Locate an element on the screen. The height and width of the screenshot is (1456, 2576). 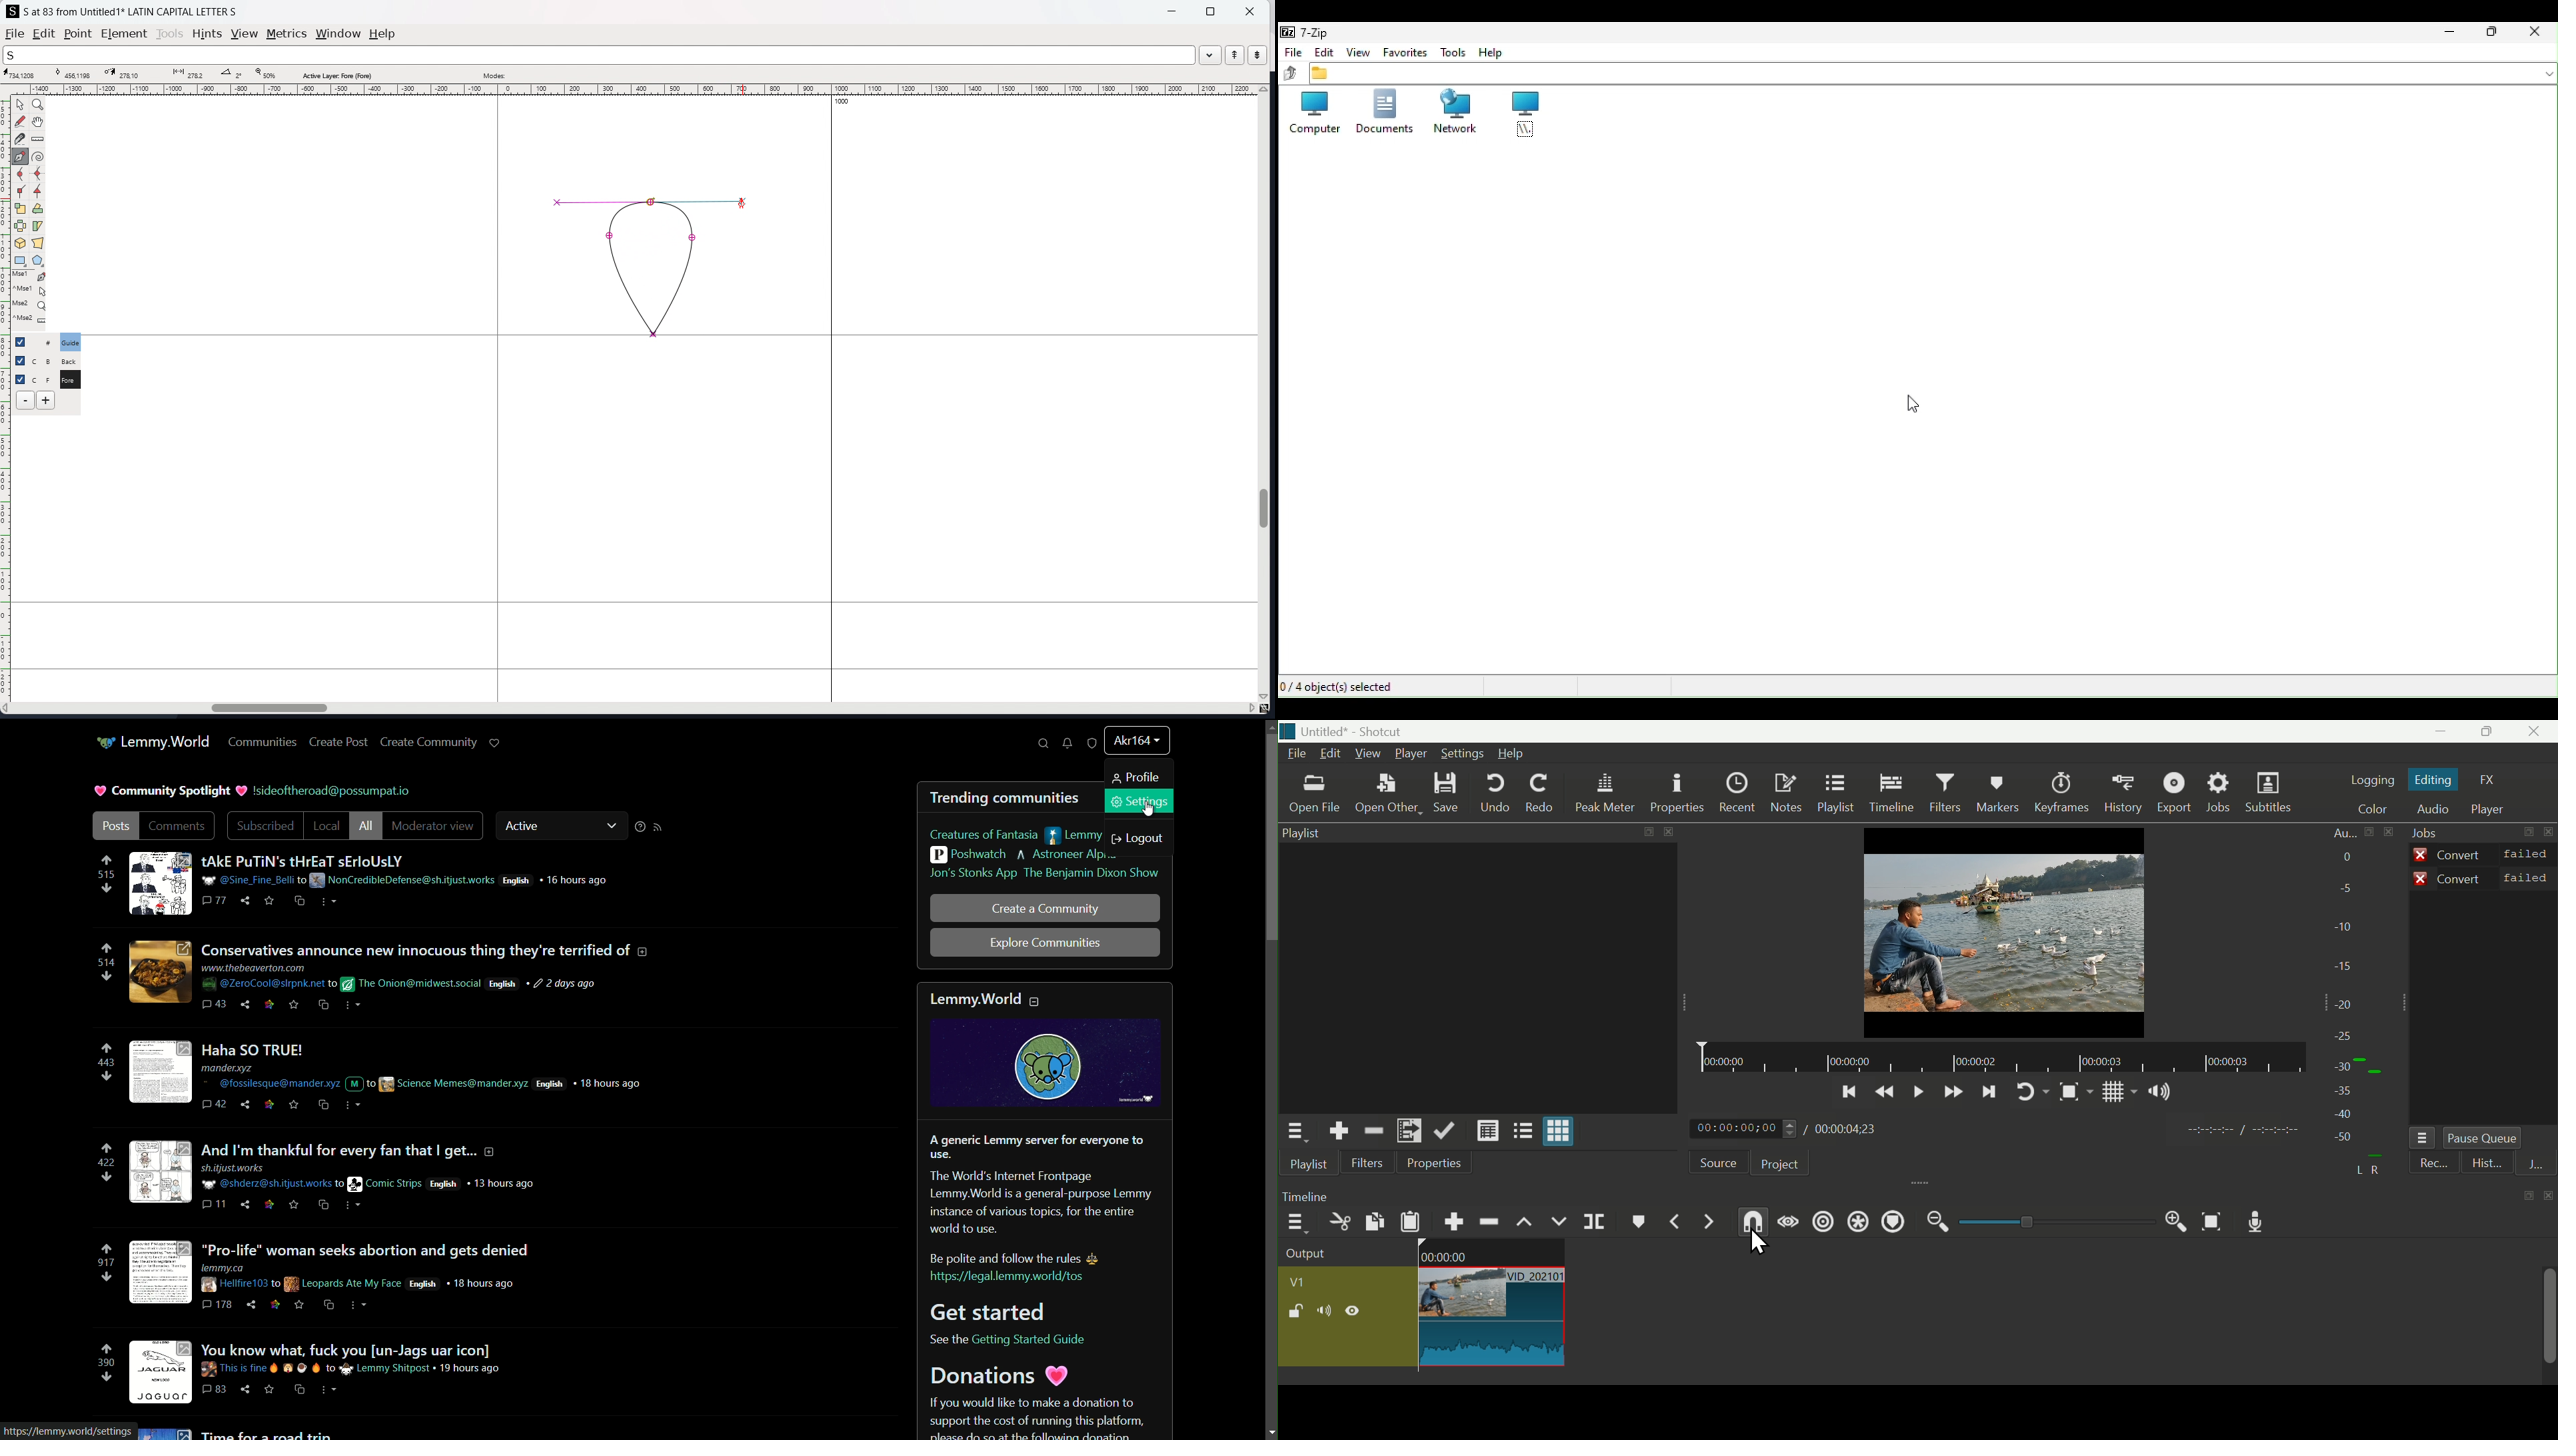
Favourite is located at coordinates (1405, 52).